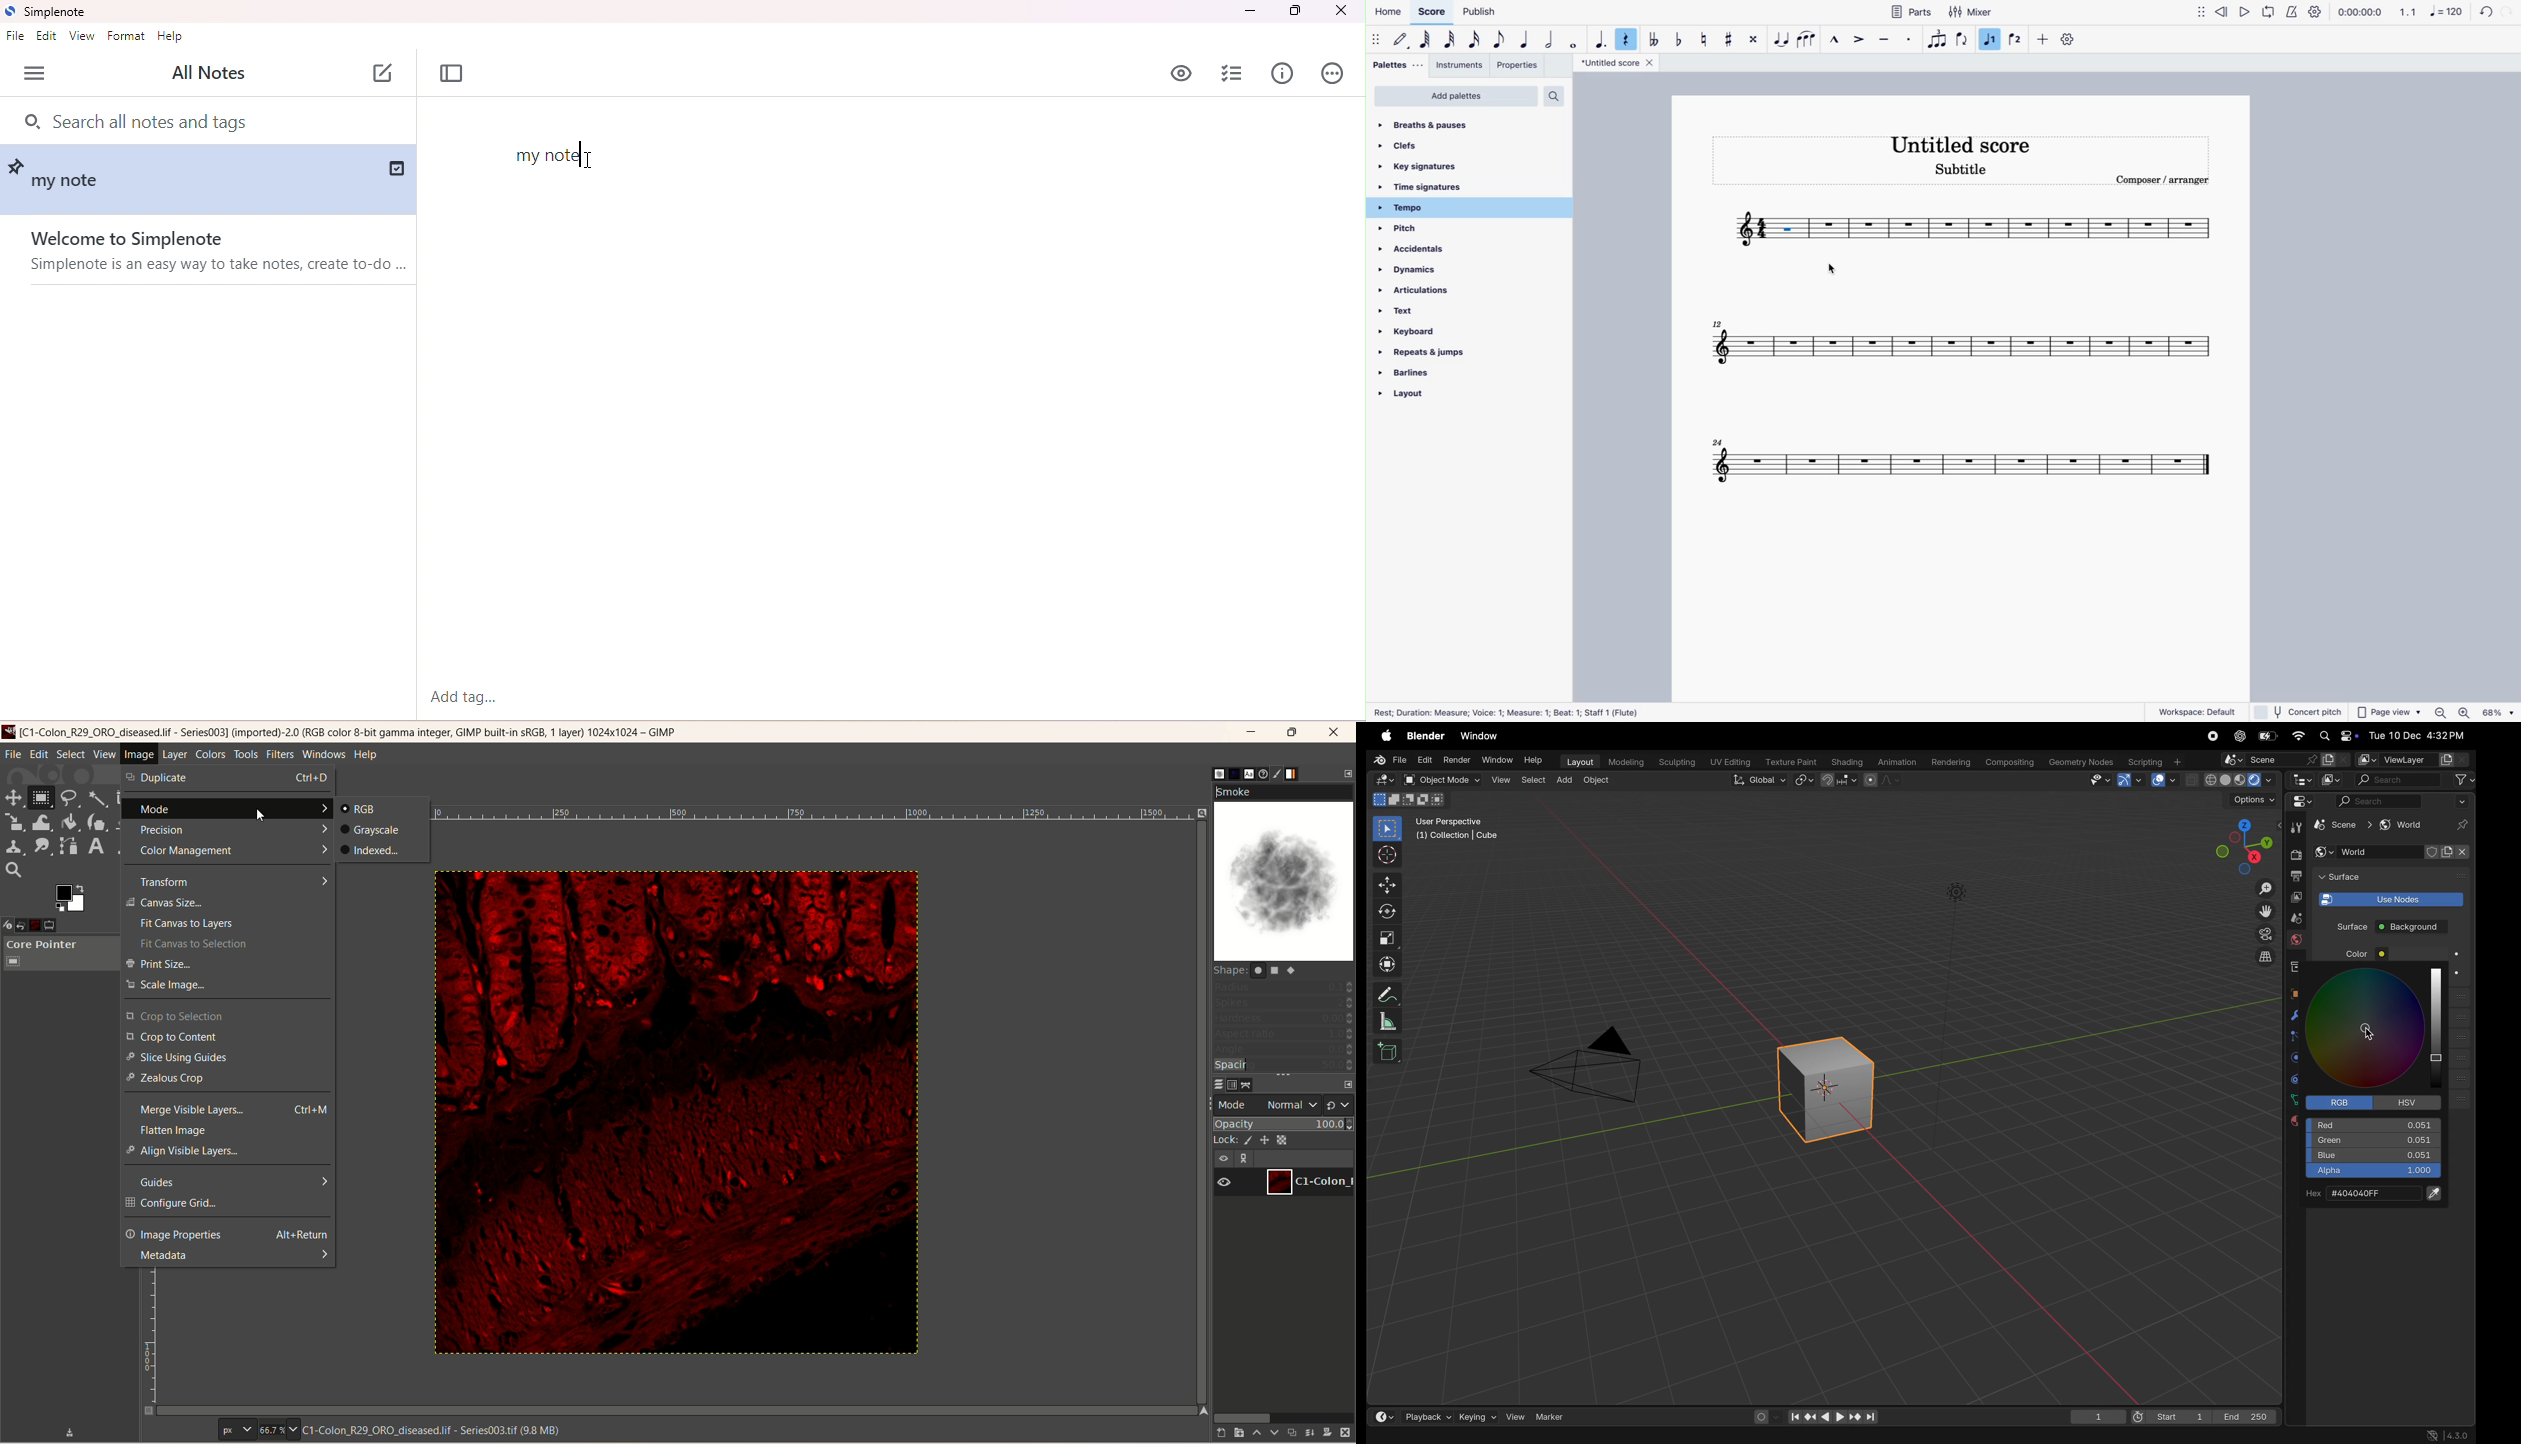  Describe the element at coordinates (228, 1183) in the screenshot. I see `guides` at that location.